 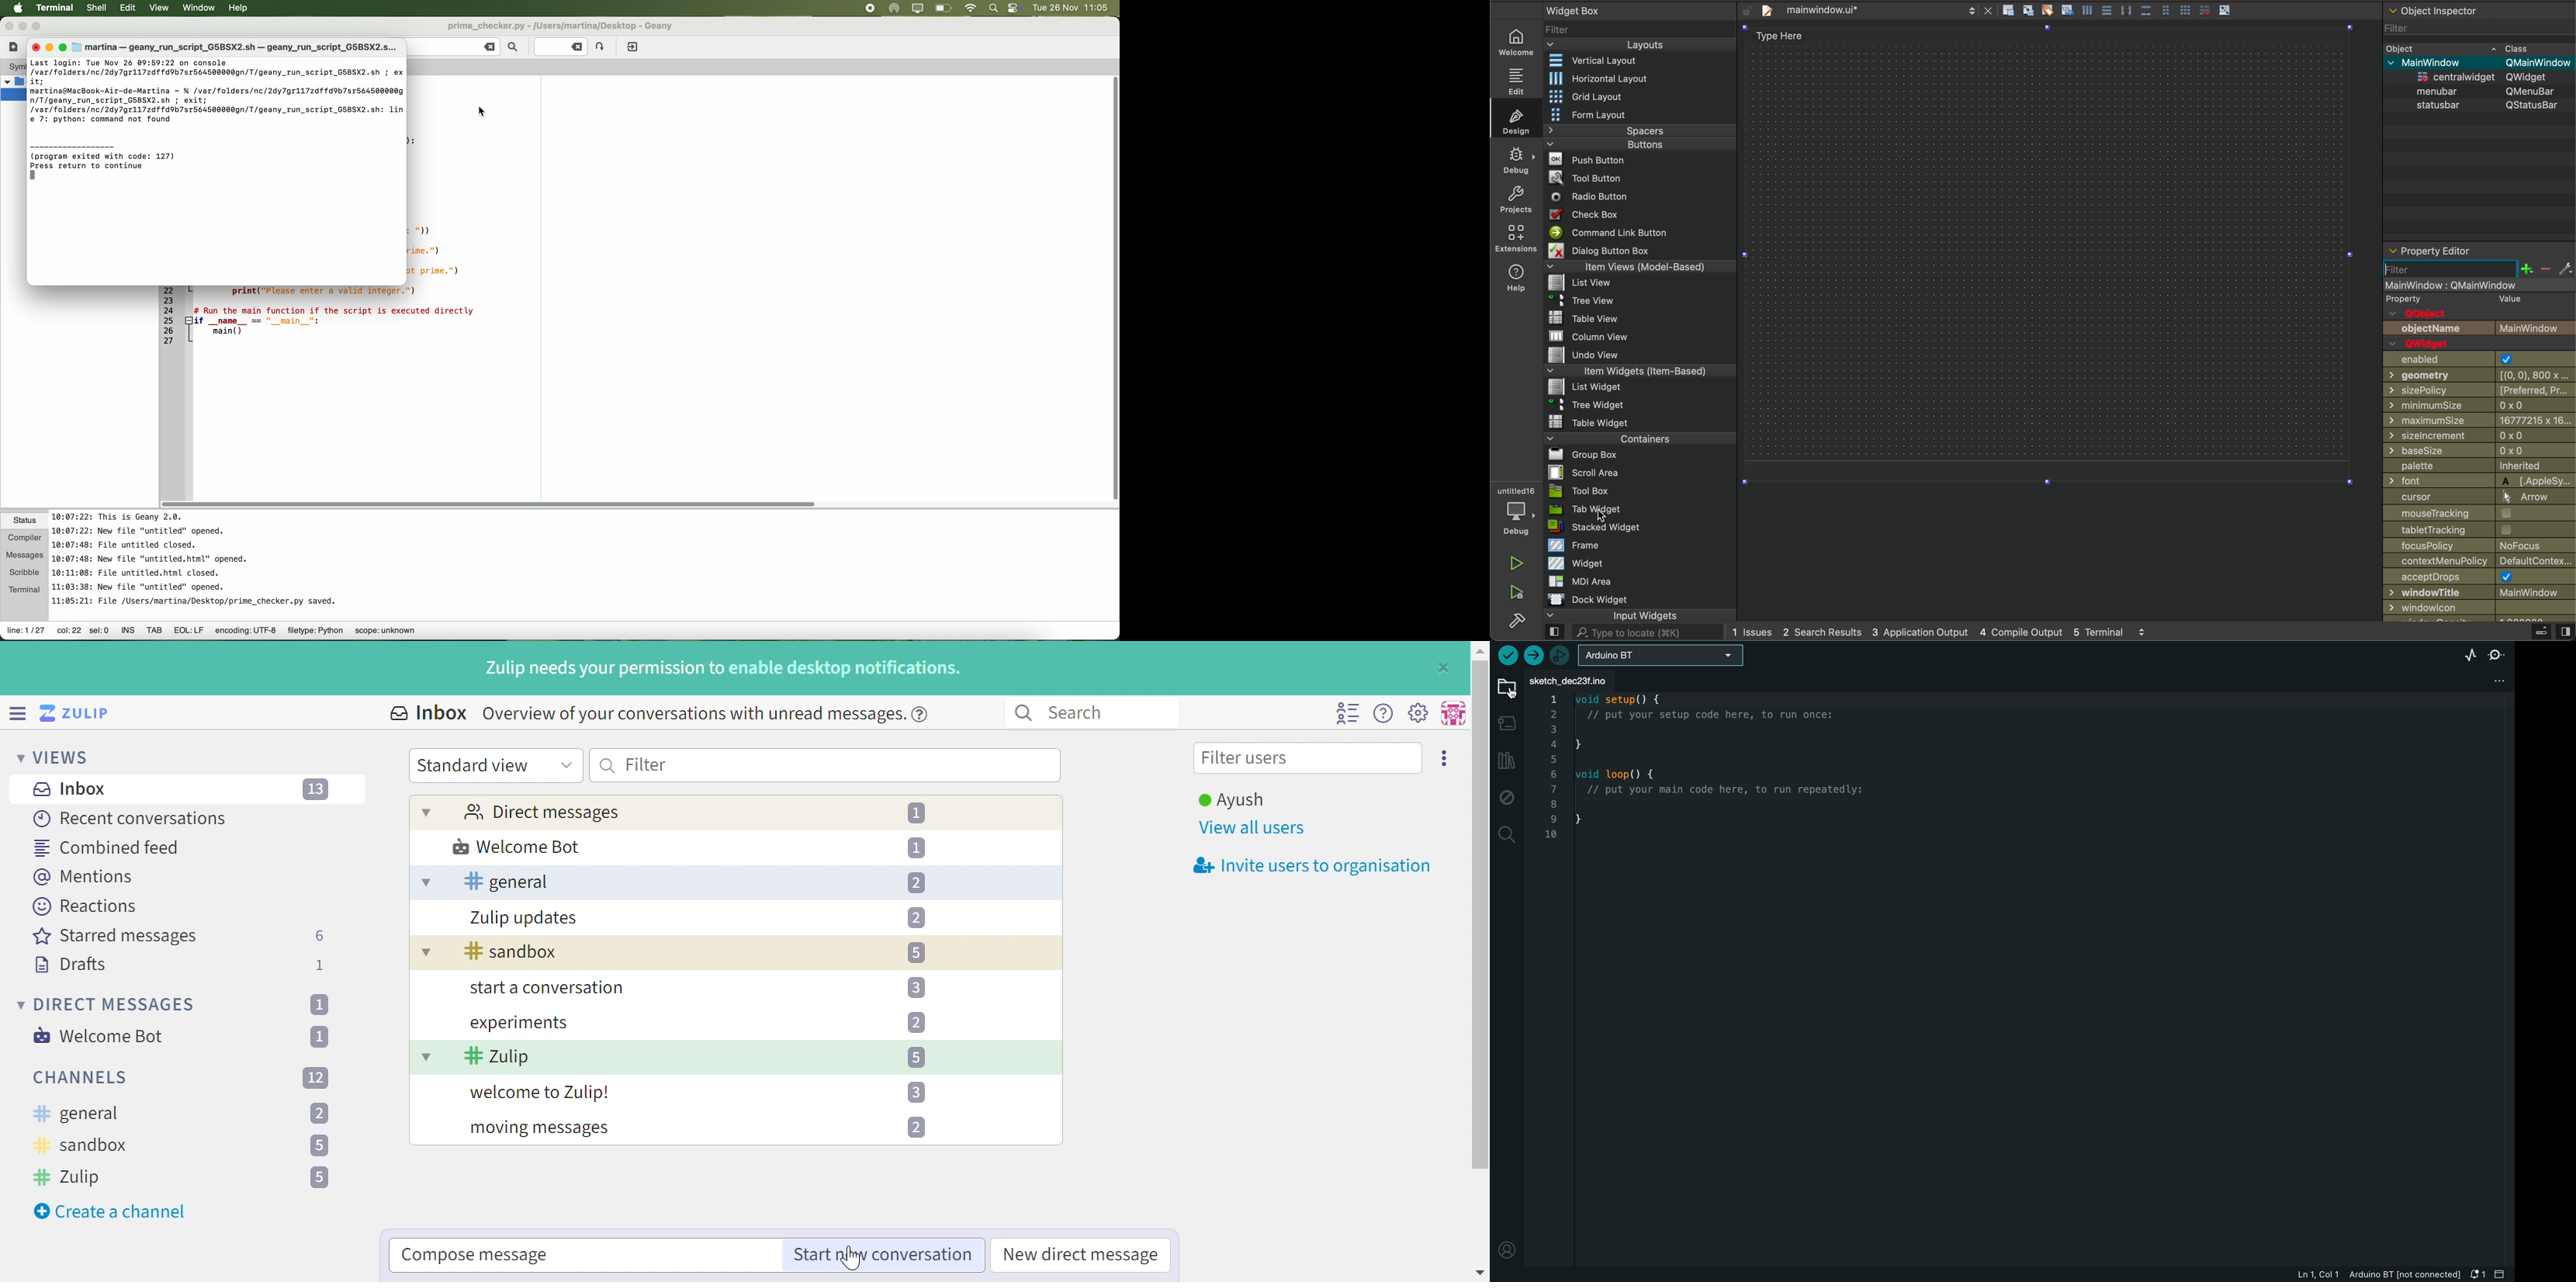 What do you see at coordinates (2479, 498) in the screenshot?
I see `cursor` at bounding box center [2479, 498].